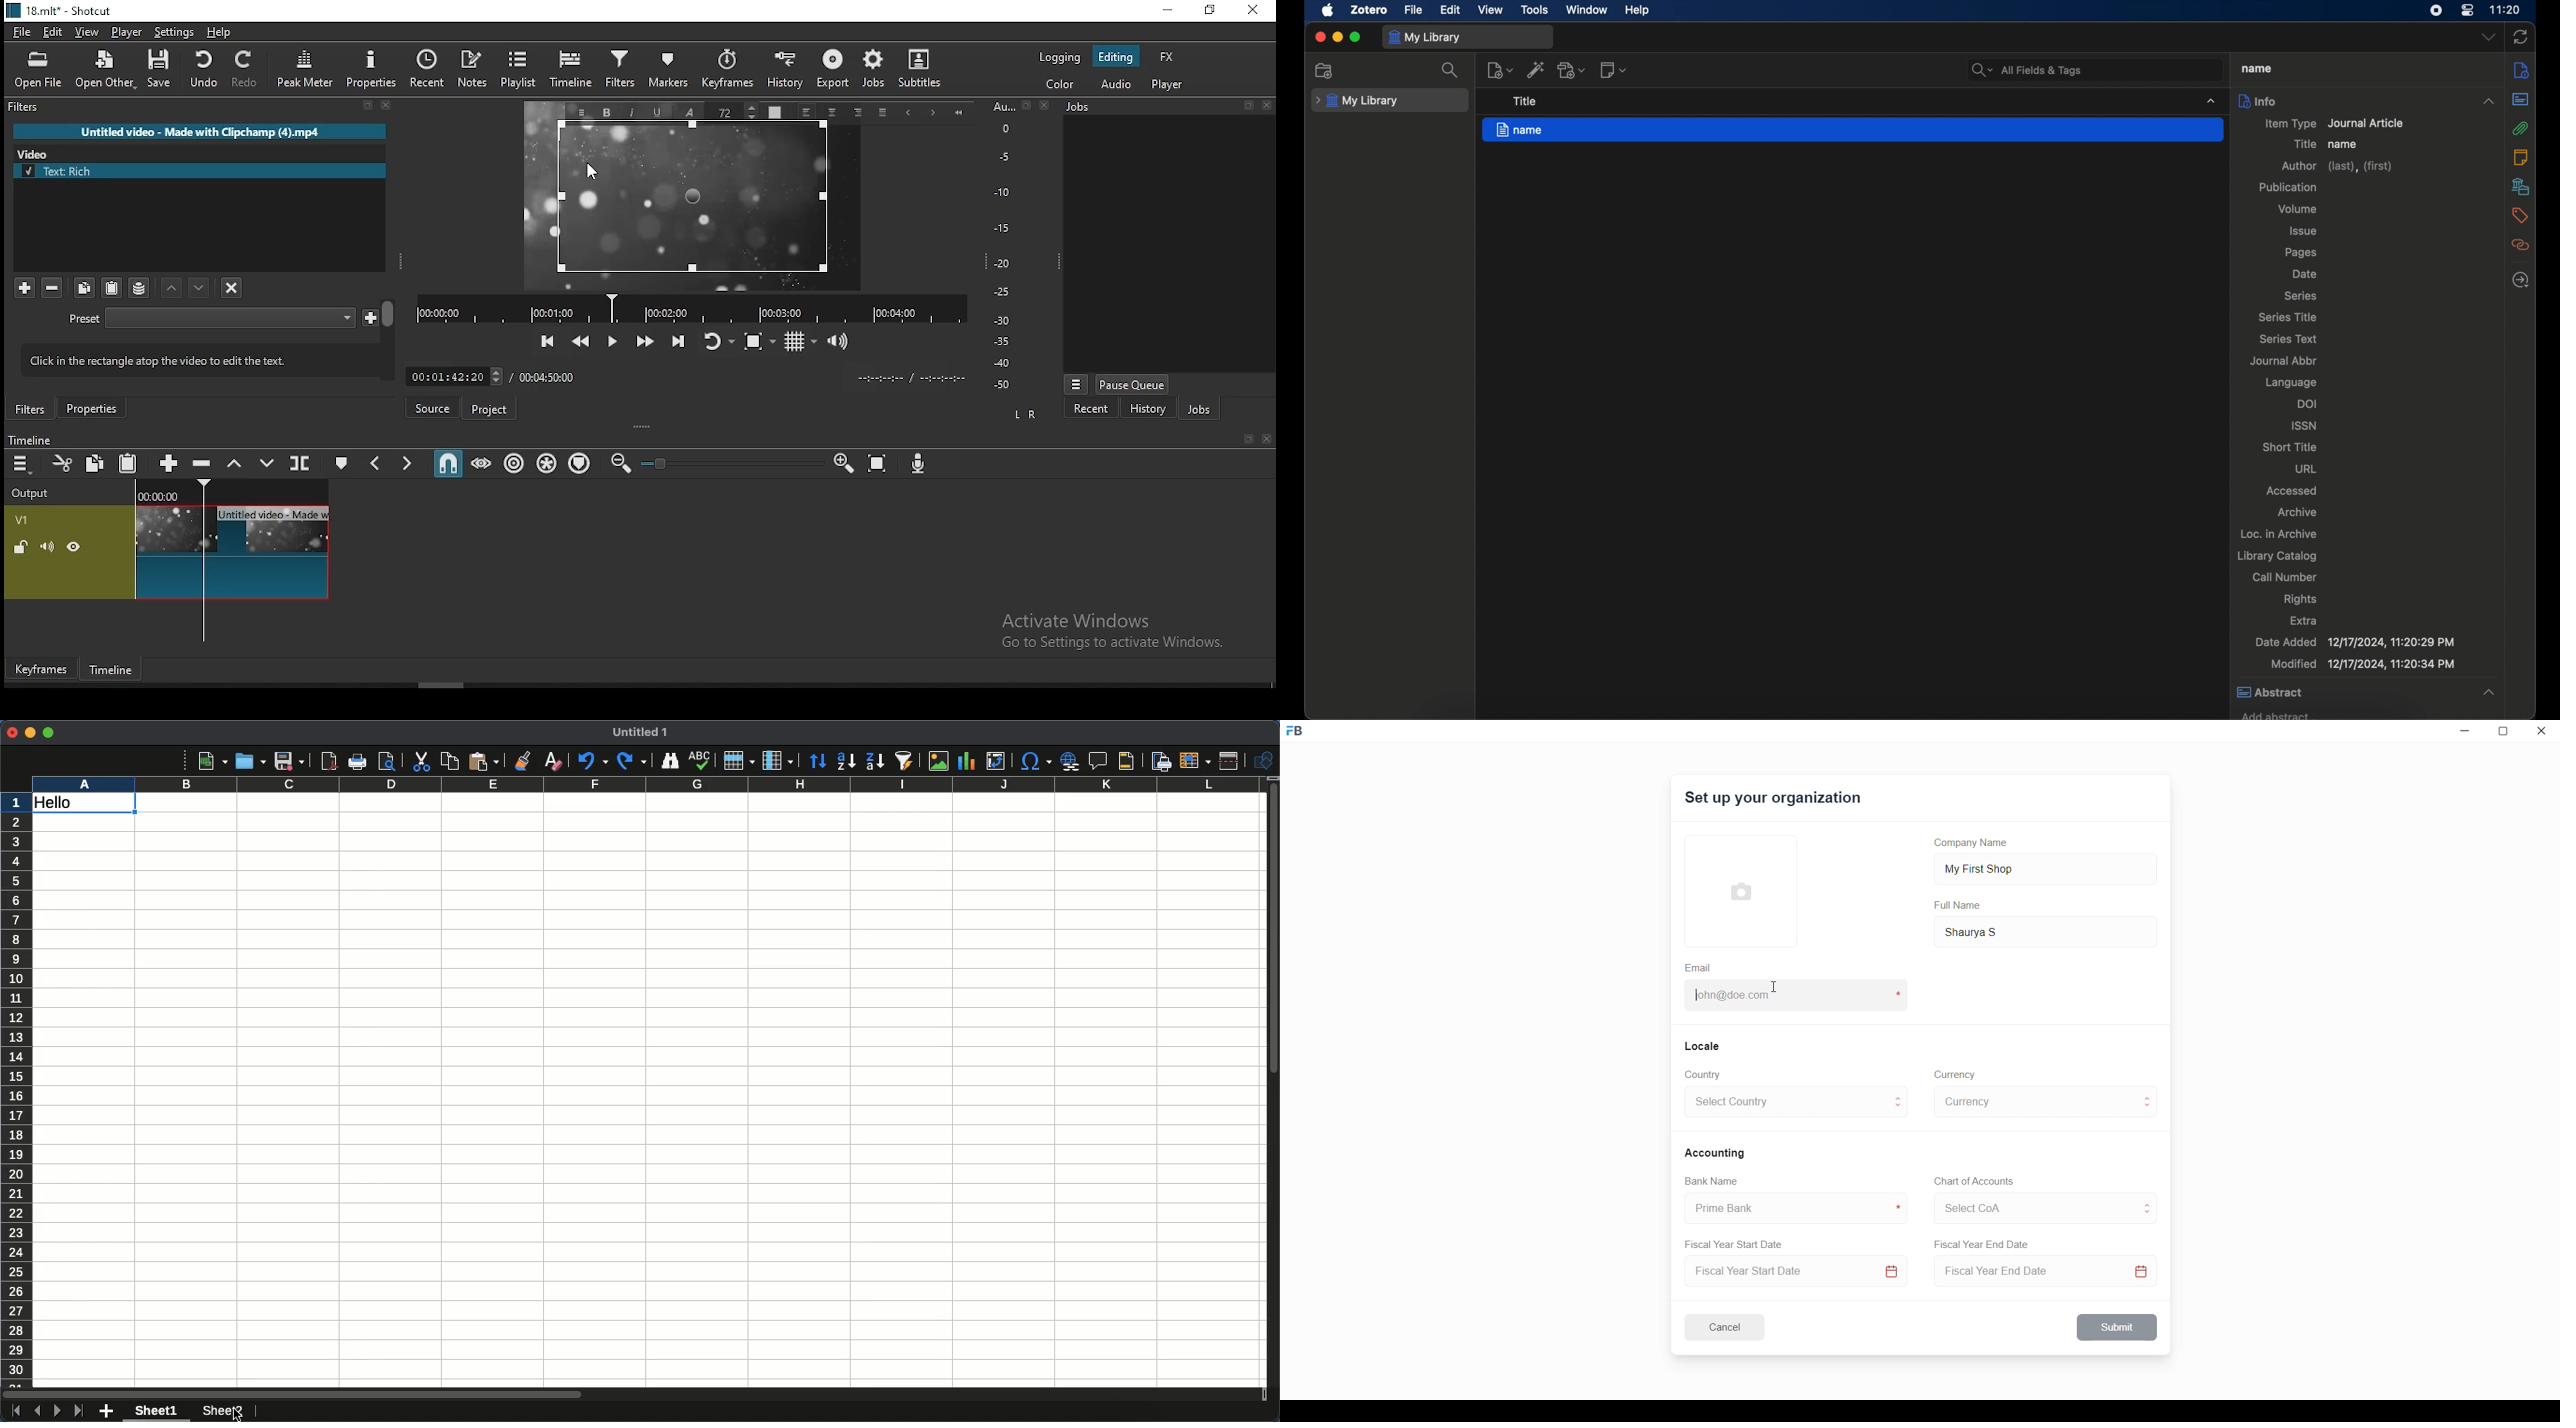 The height and width of the screenshot is (1428, 2576). What do you see at coordinates (925, 72) in the screenshot?
I see `subtitles` at bounding box center [925, 72].